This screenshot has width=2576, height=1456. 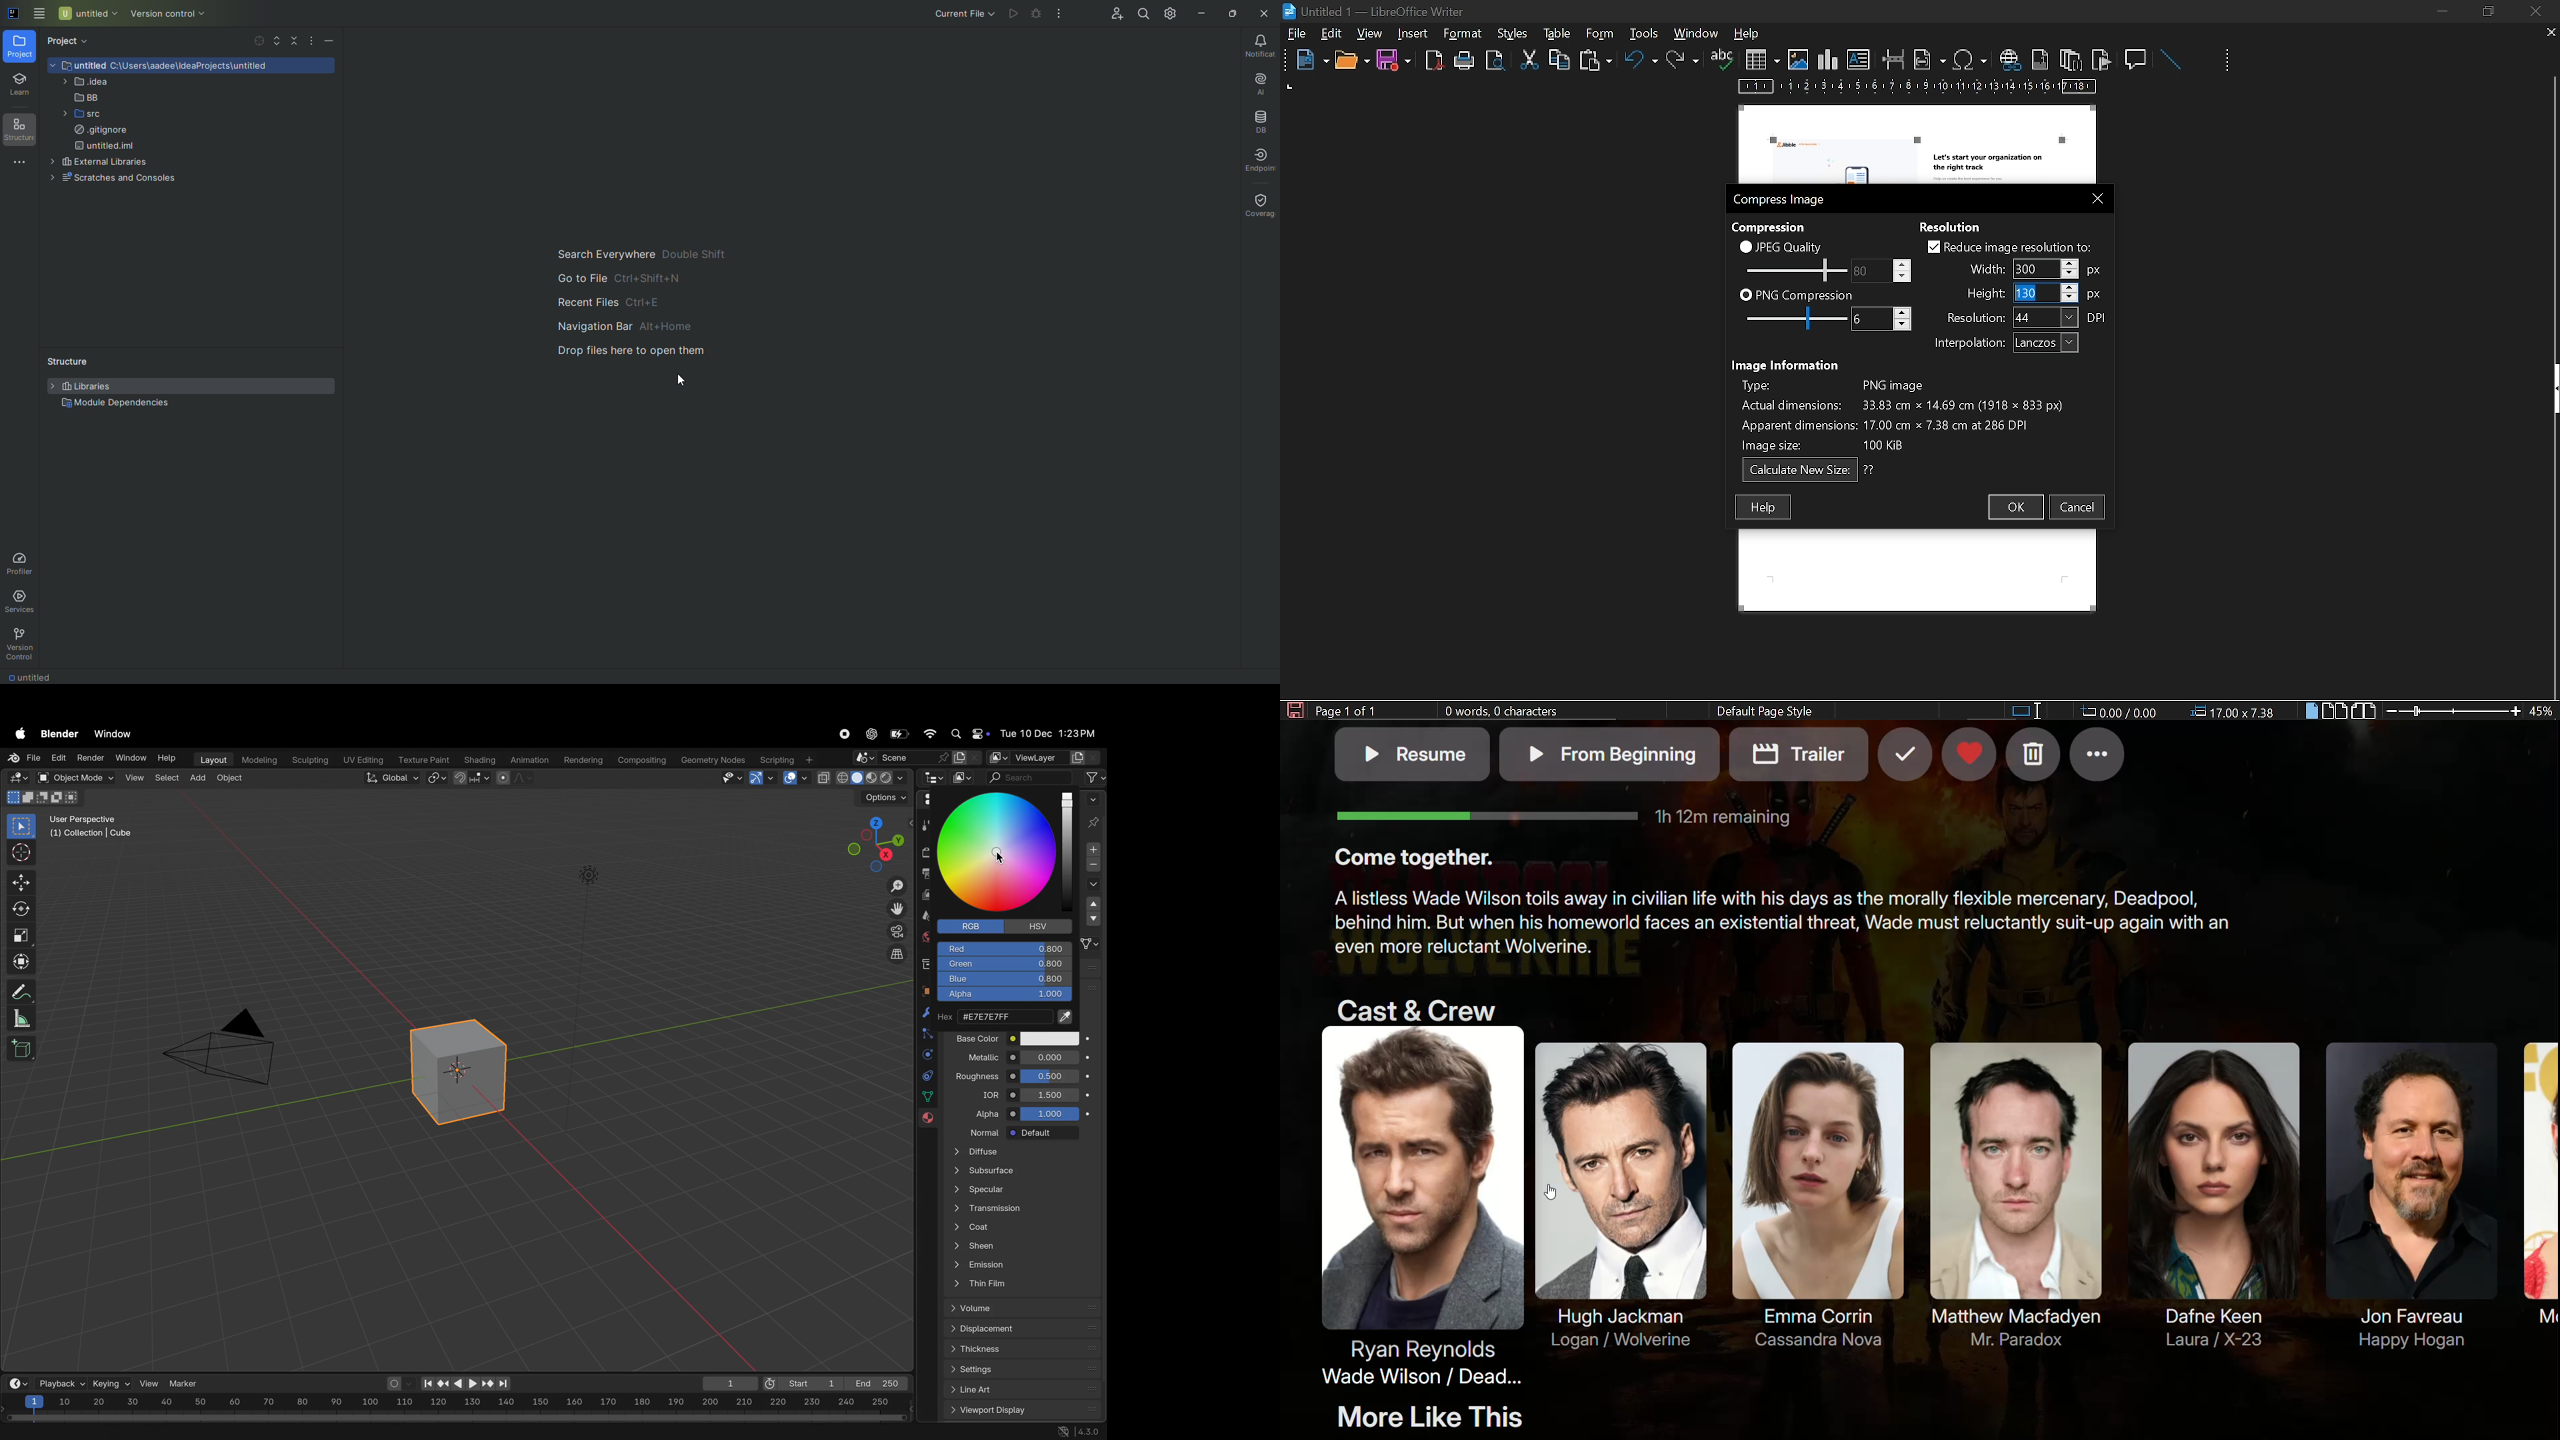 I want to click on insert footnote, so click(x=2038, y=59).